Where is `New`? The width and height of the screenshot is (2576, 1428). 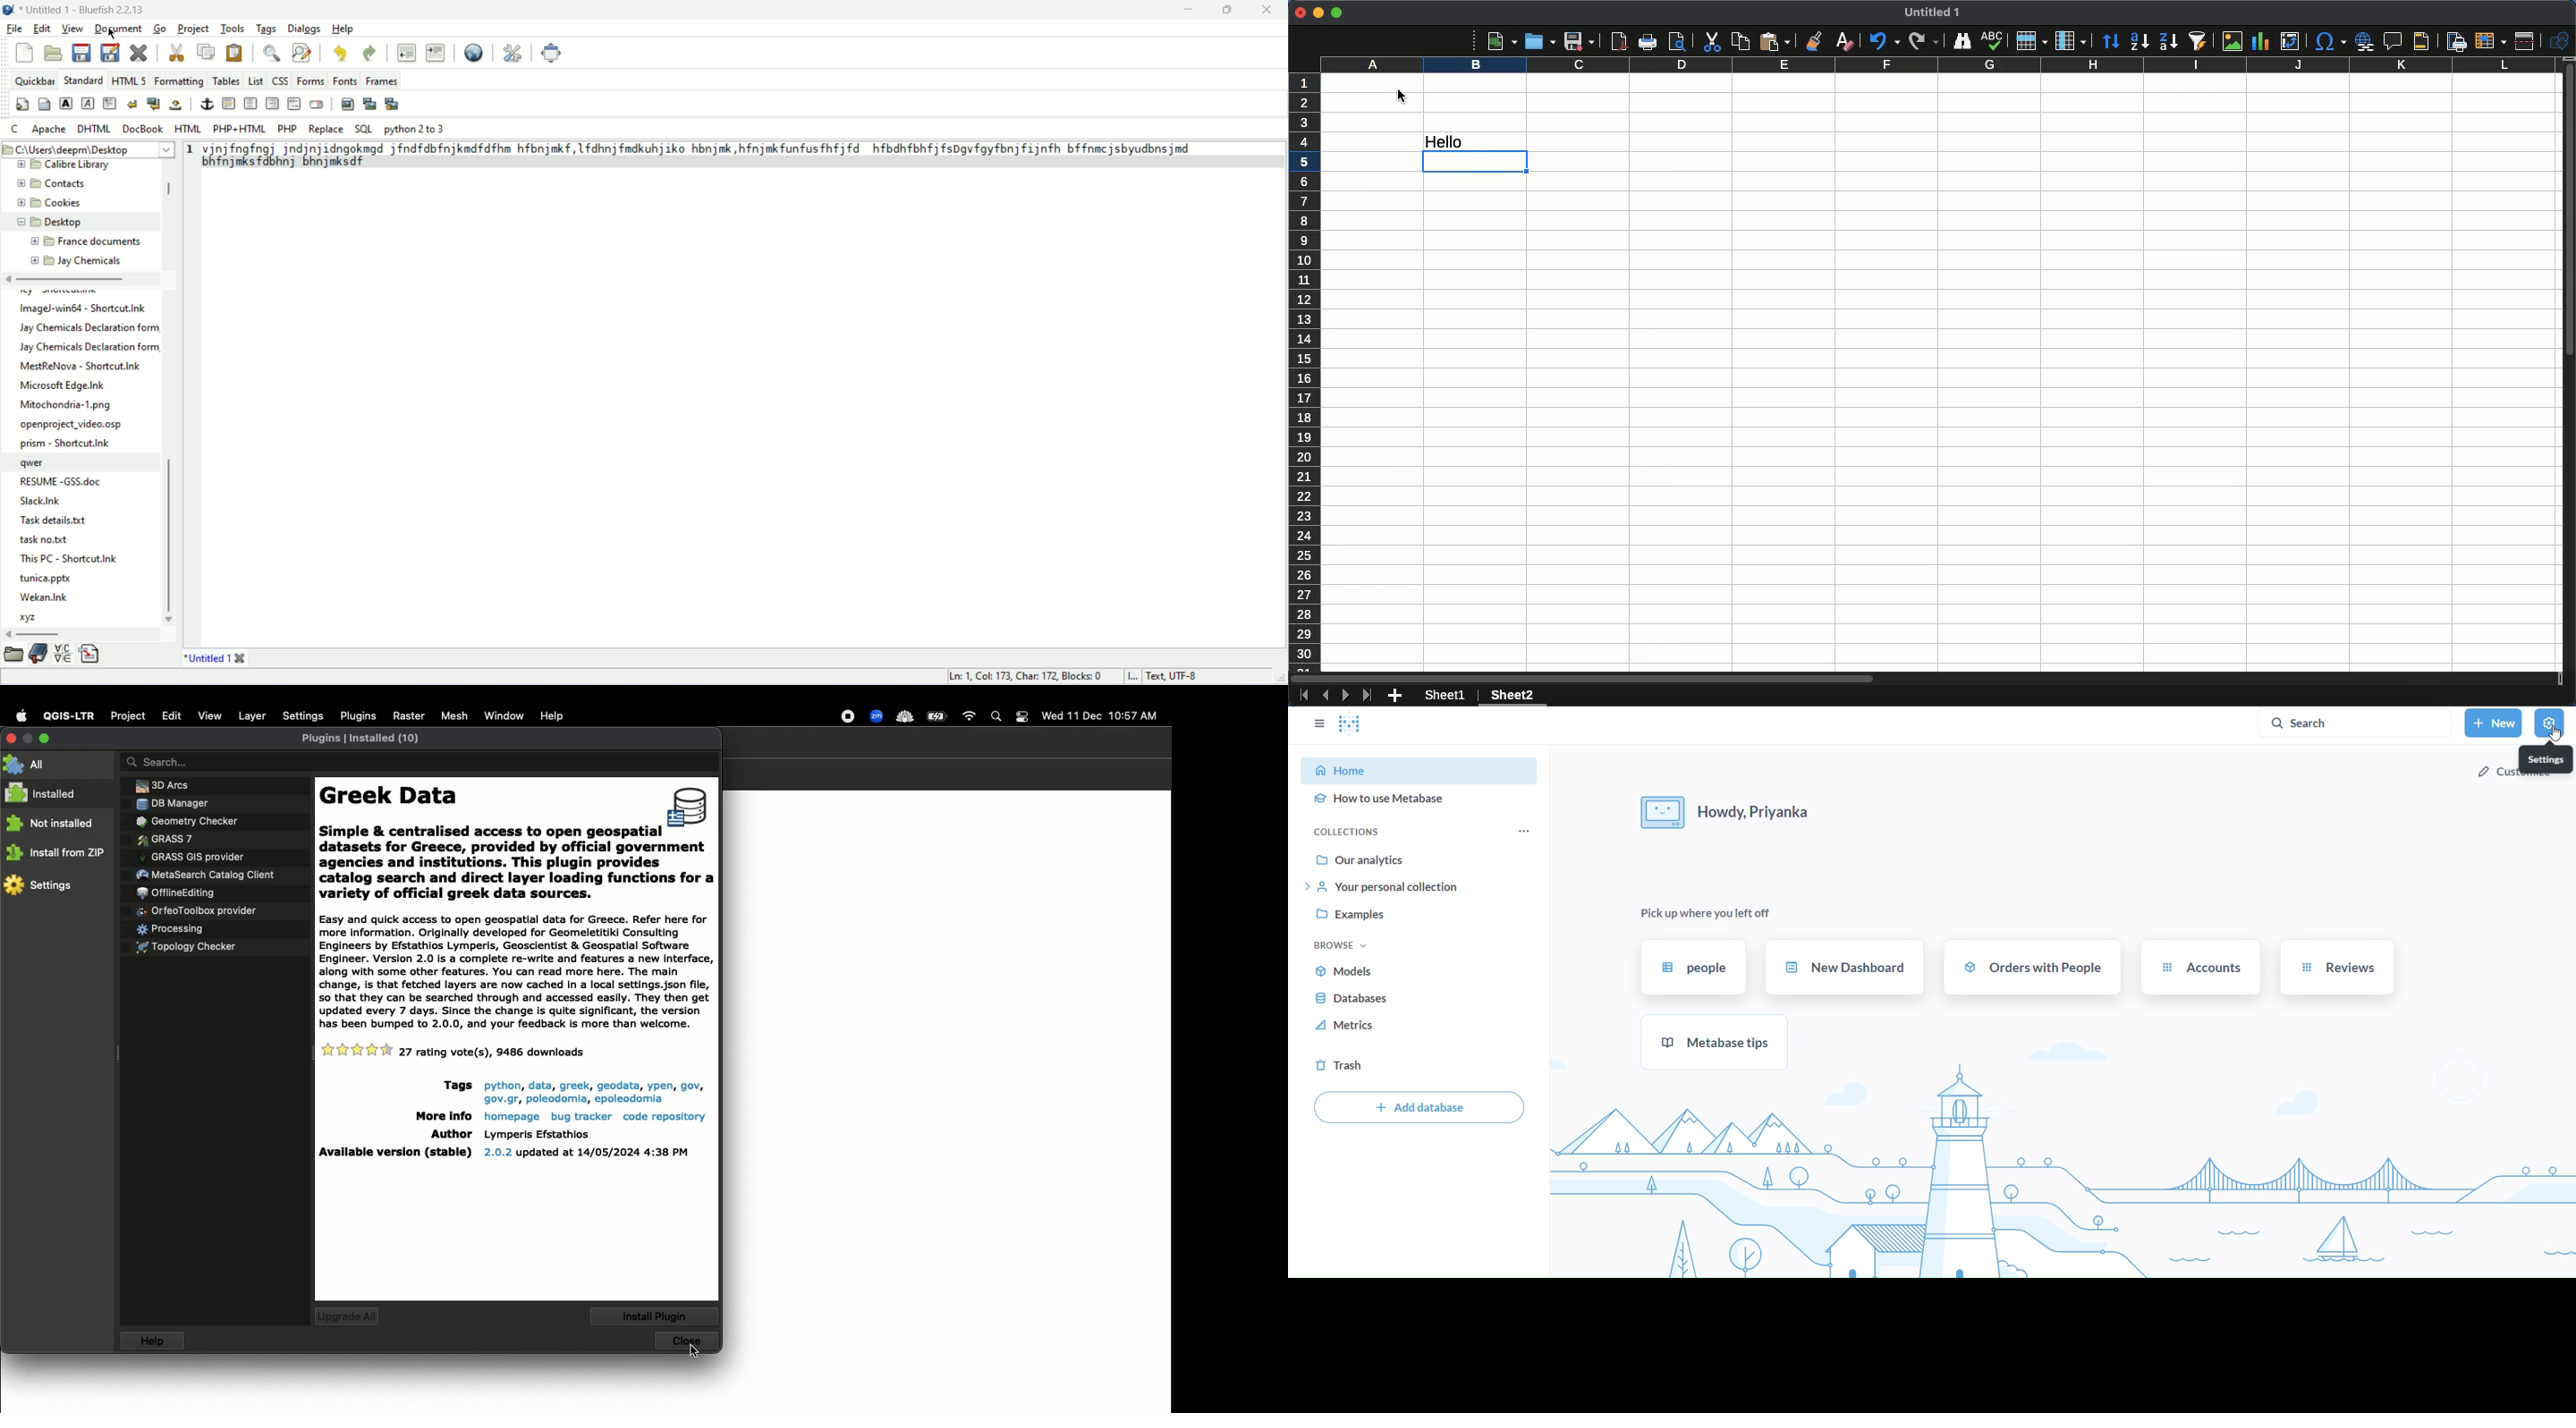
New is located at coordinates (1502, 40).